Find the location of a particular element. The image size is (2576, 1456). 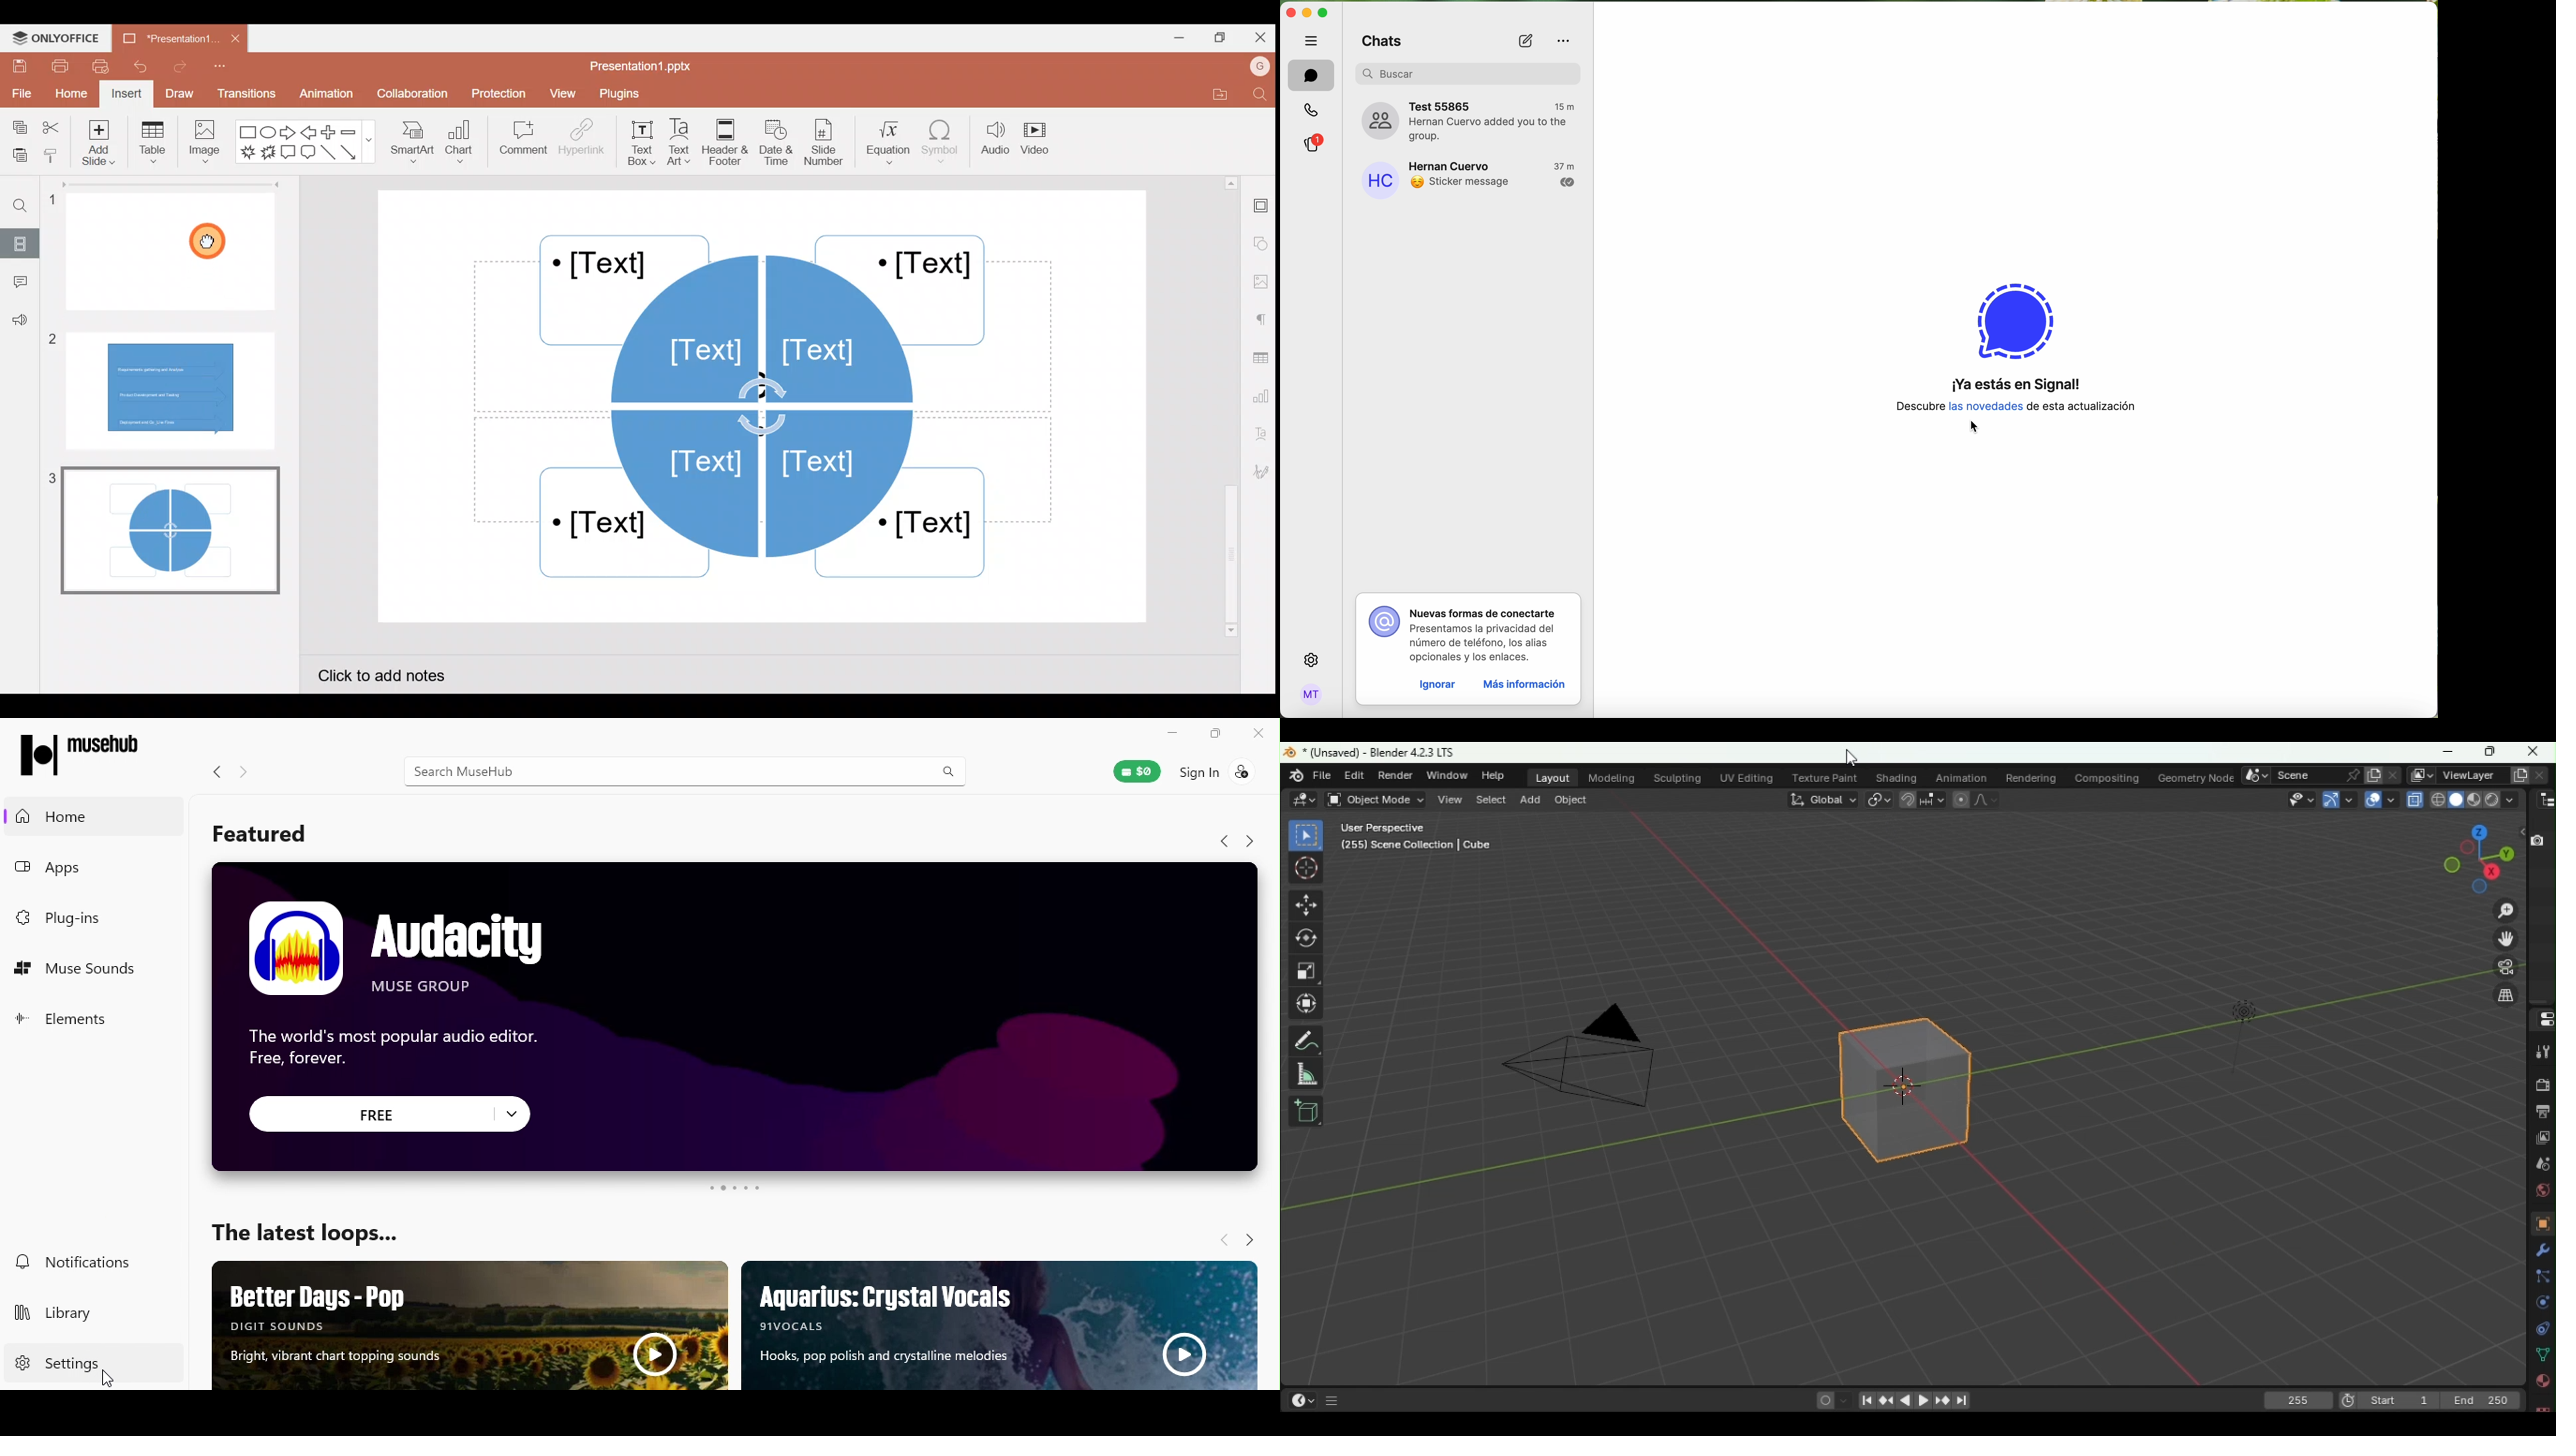

Proportional editing falloff is located at coordinates (1984, 799).